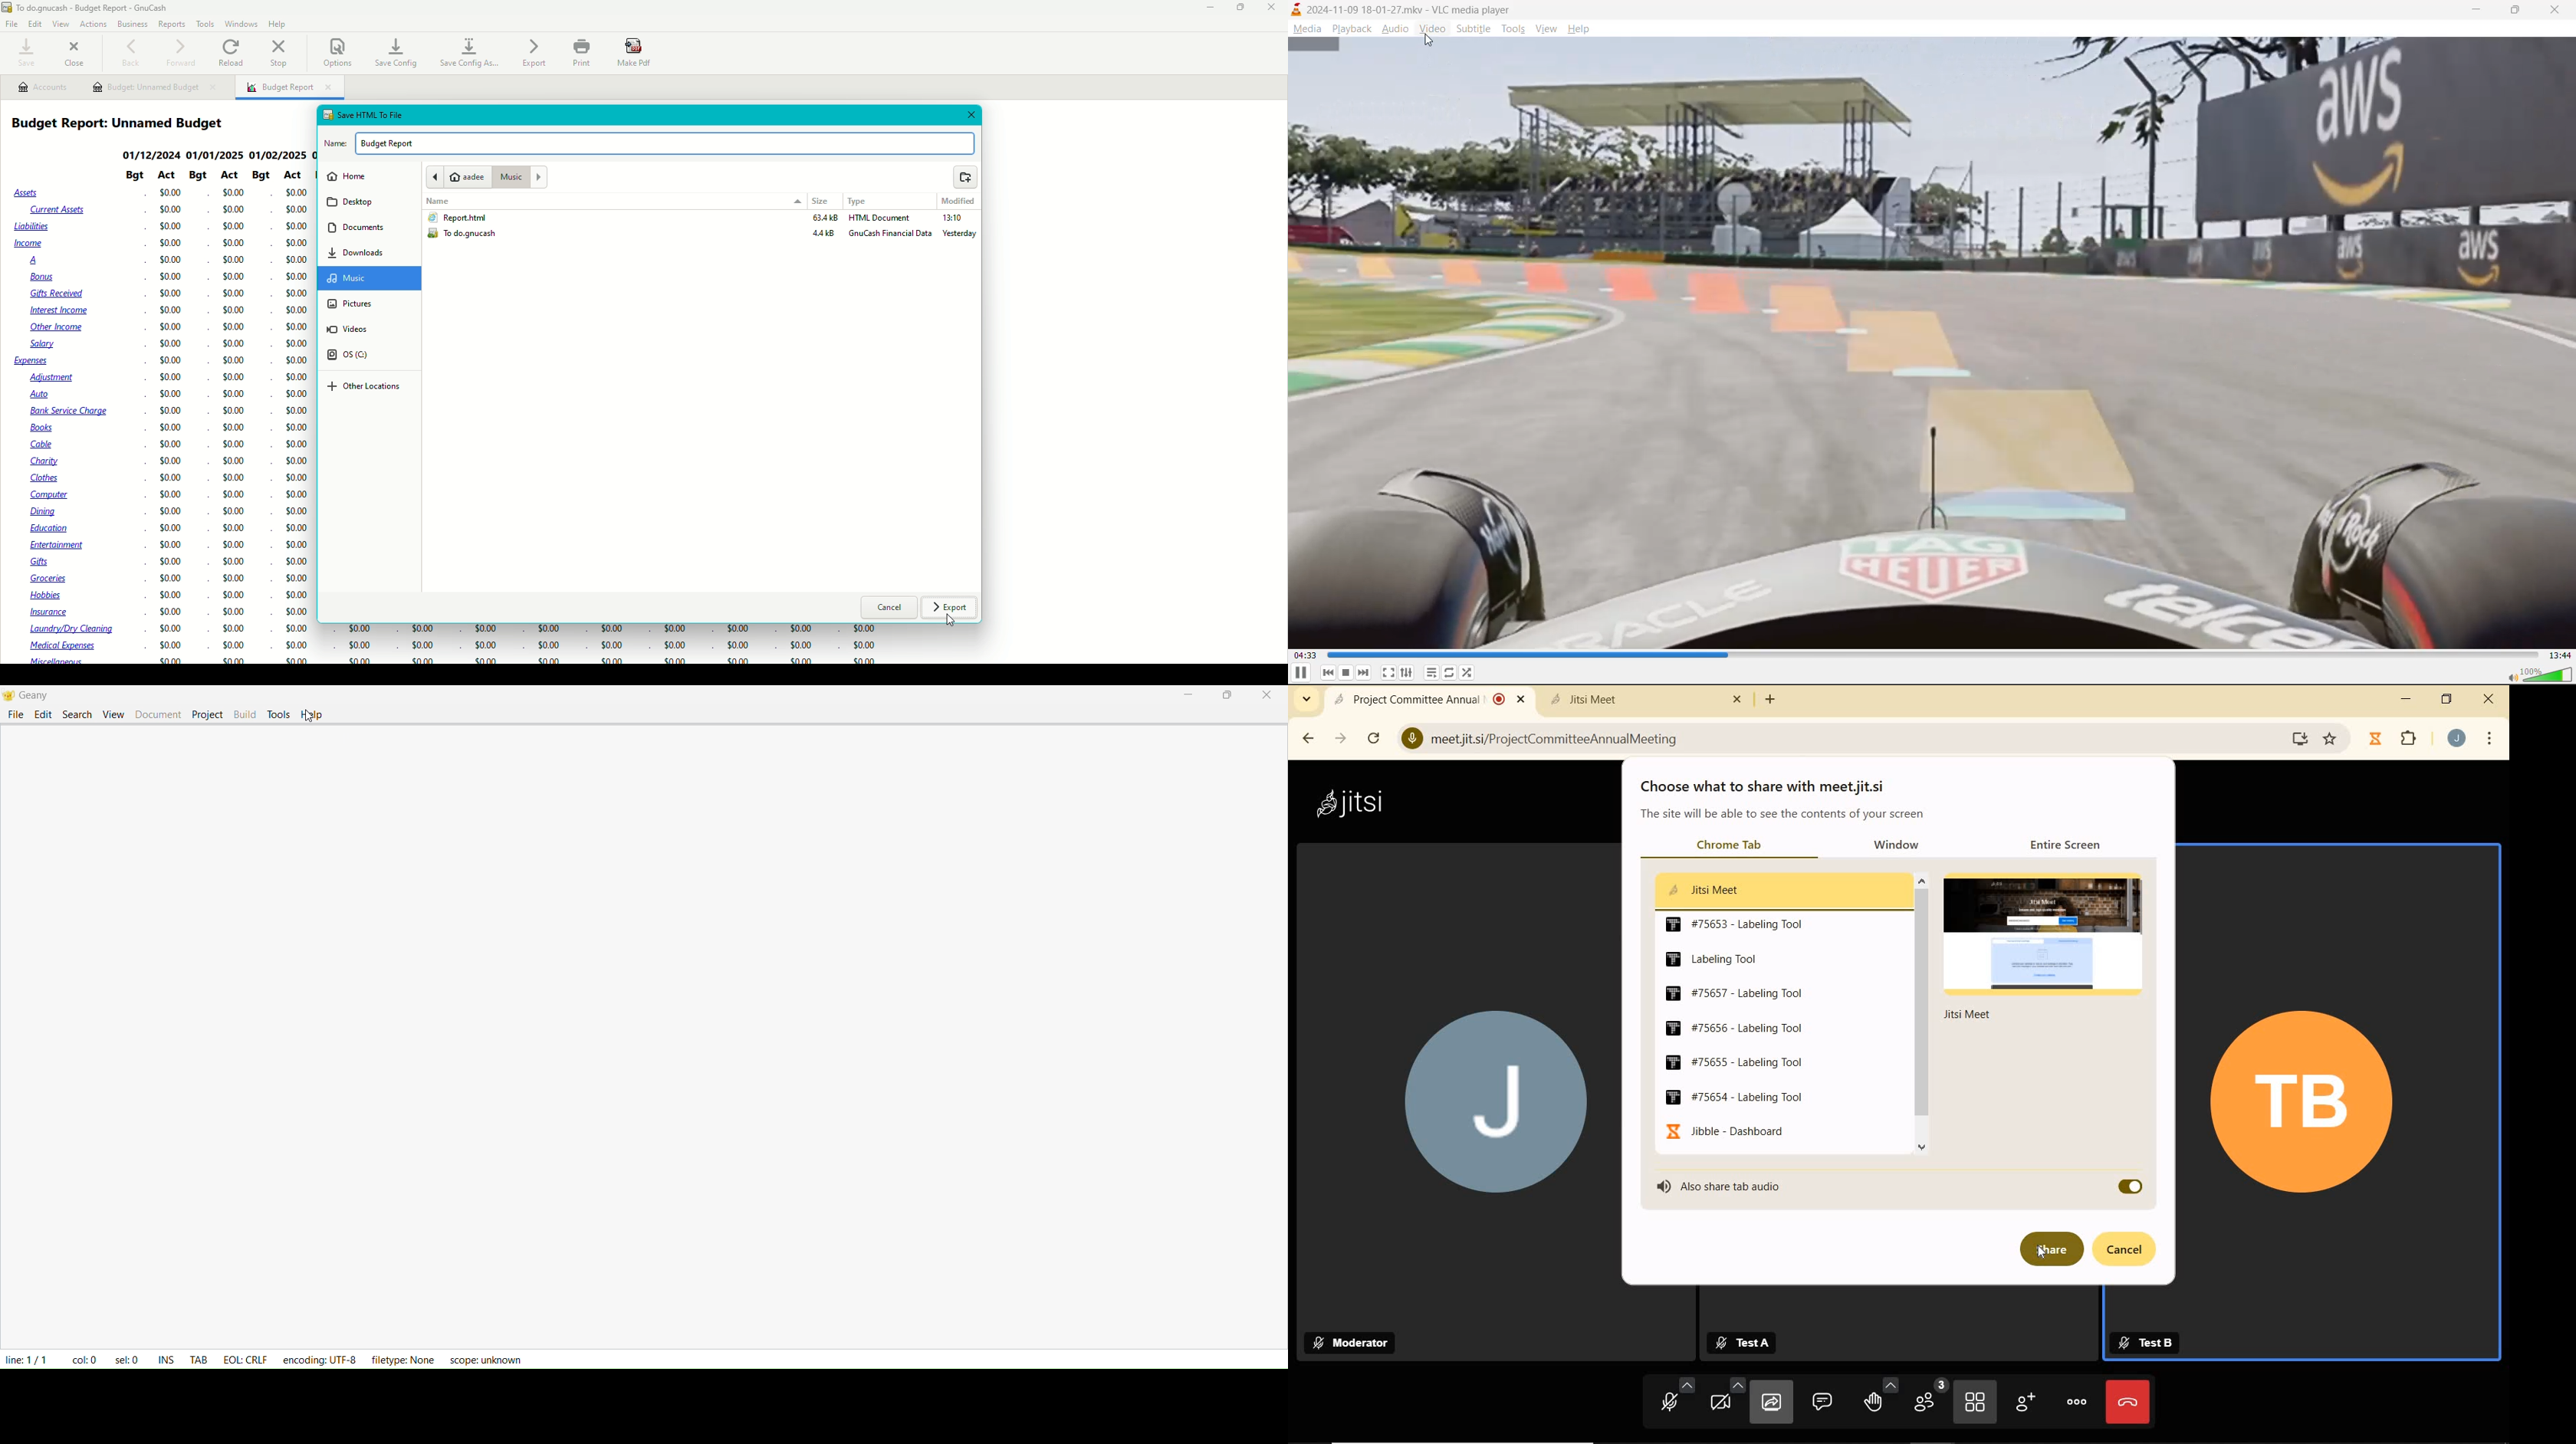 This screenshot has height=1456, width=2576. I want to click on Report, so click(456, 217).